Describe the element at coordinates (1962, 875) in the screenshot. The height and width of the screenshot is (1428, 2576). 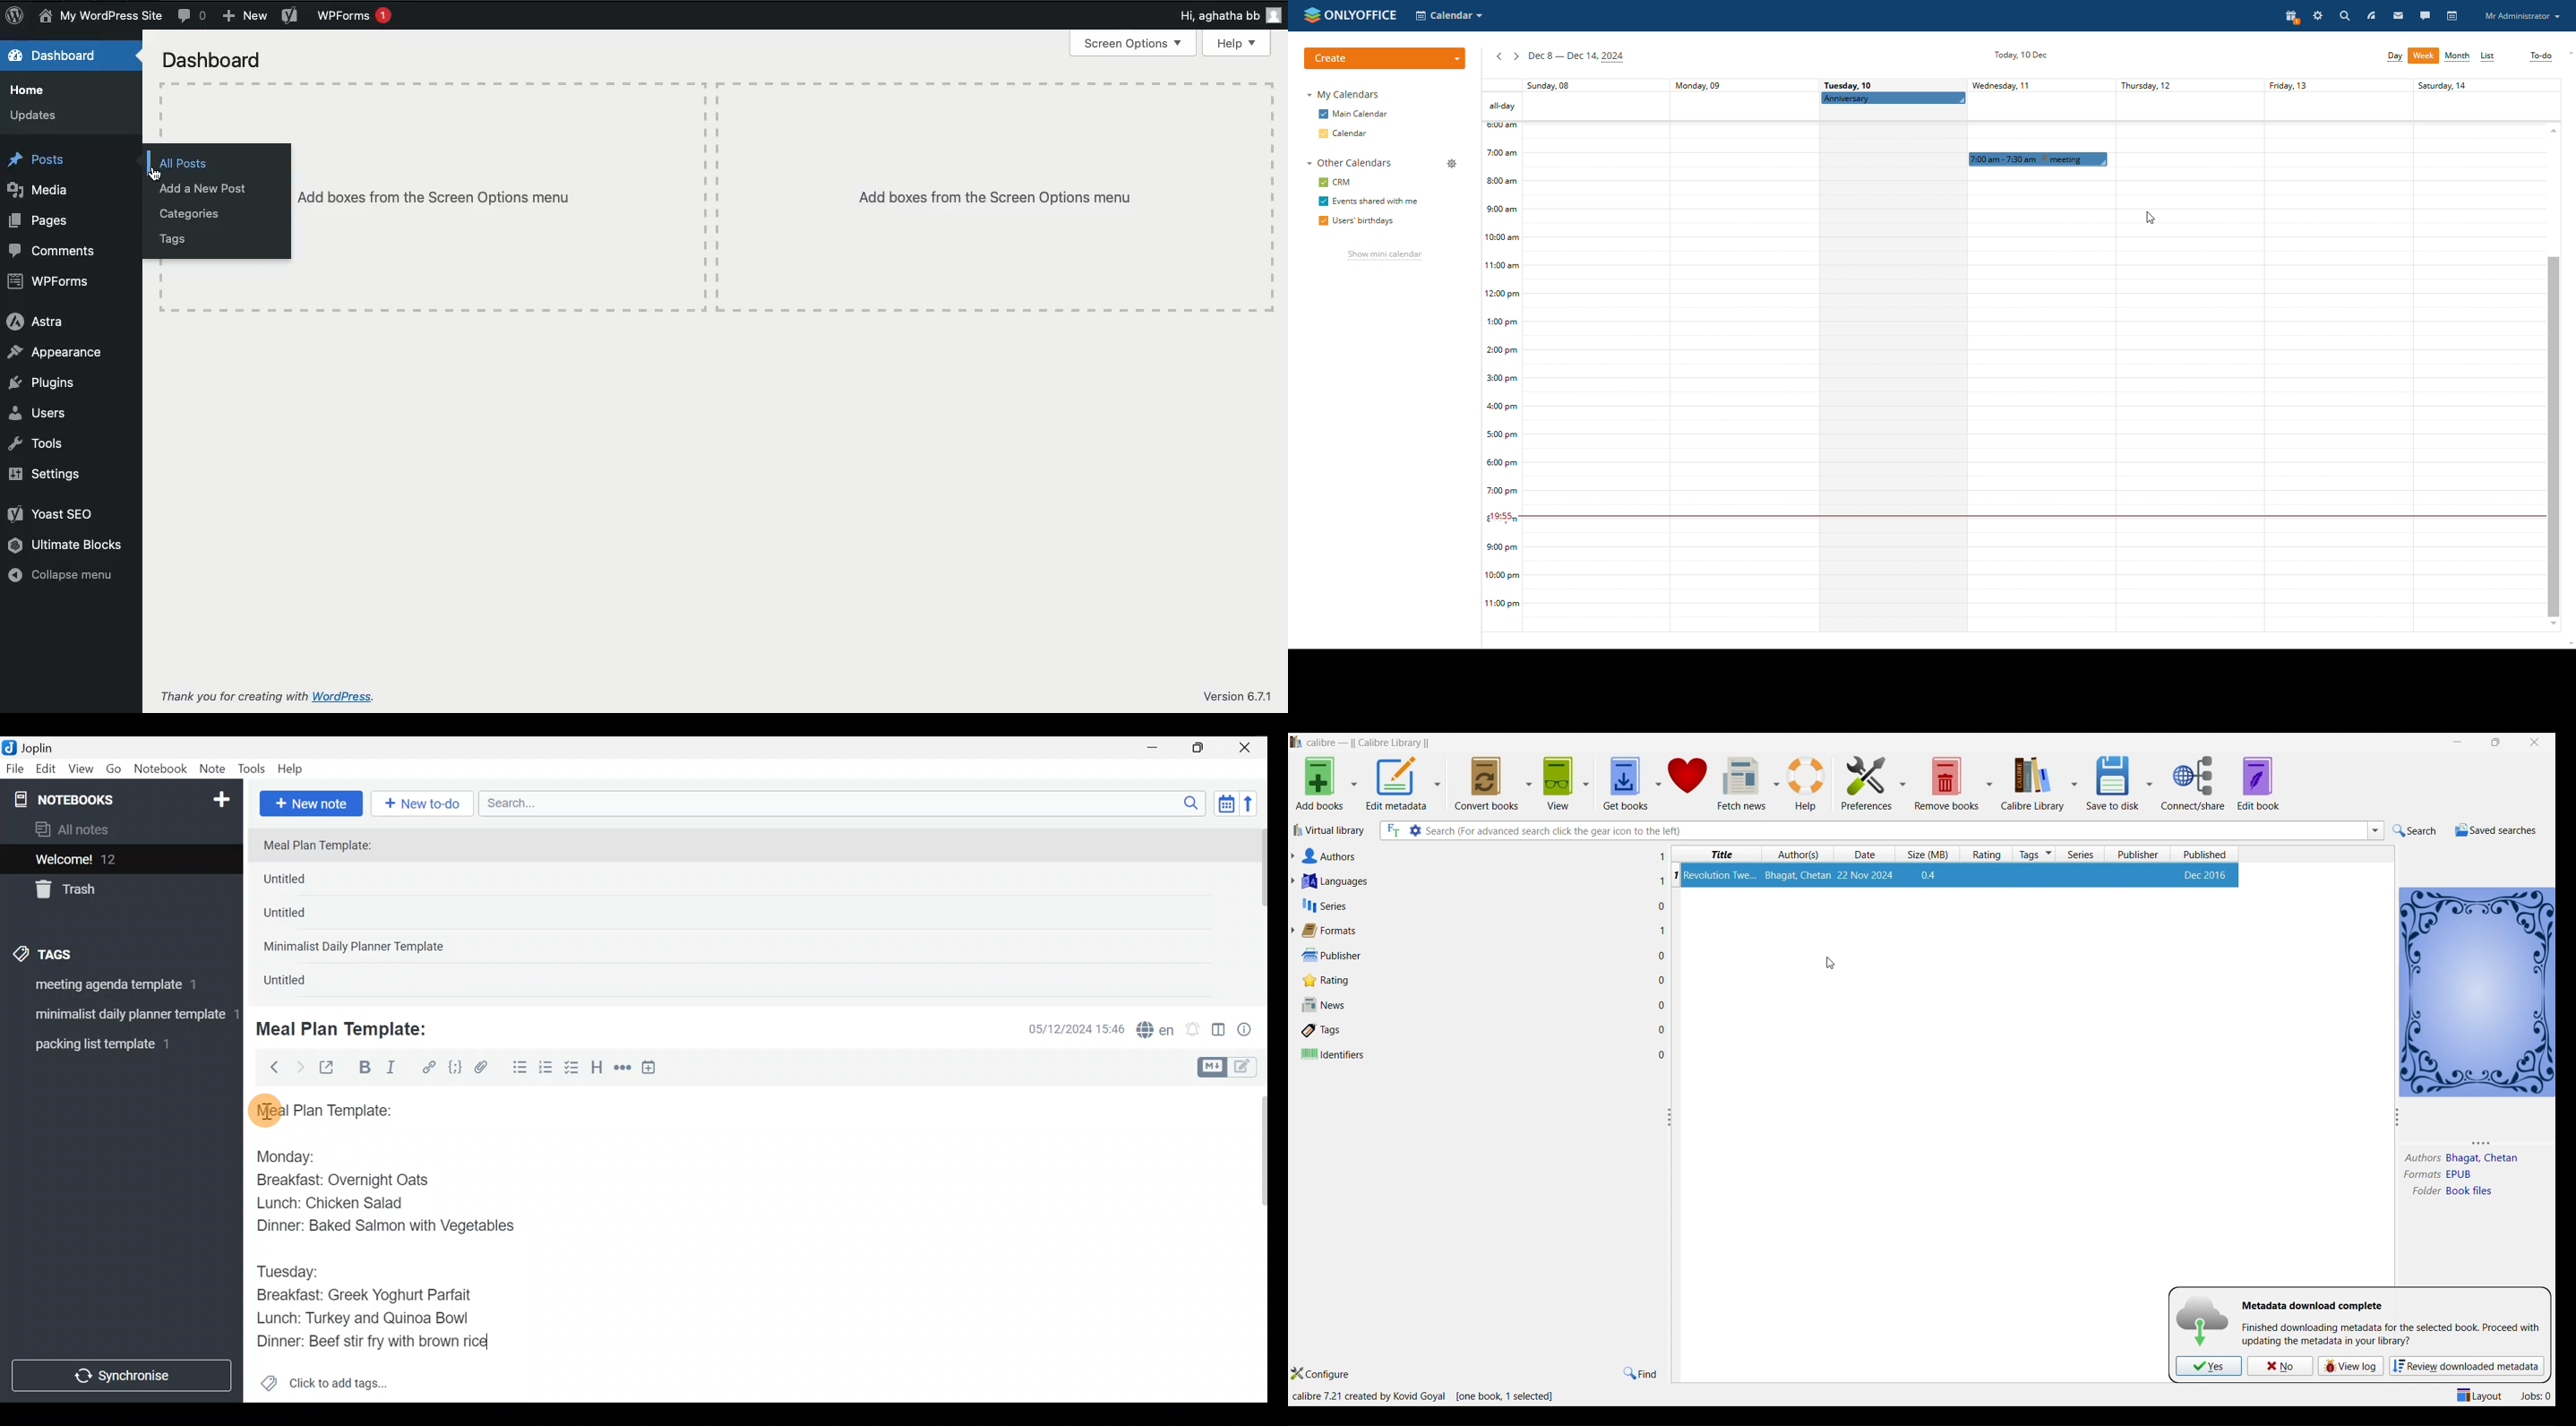
I see `book details` at that location.